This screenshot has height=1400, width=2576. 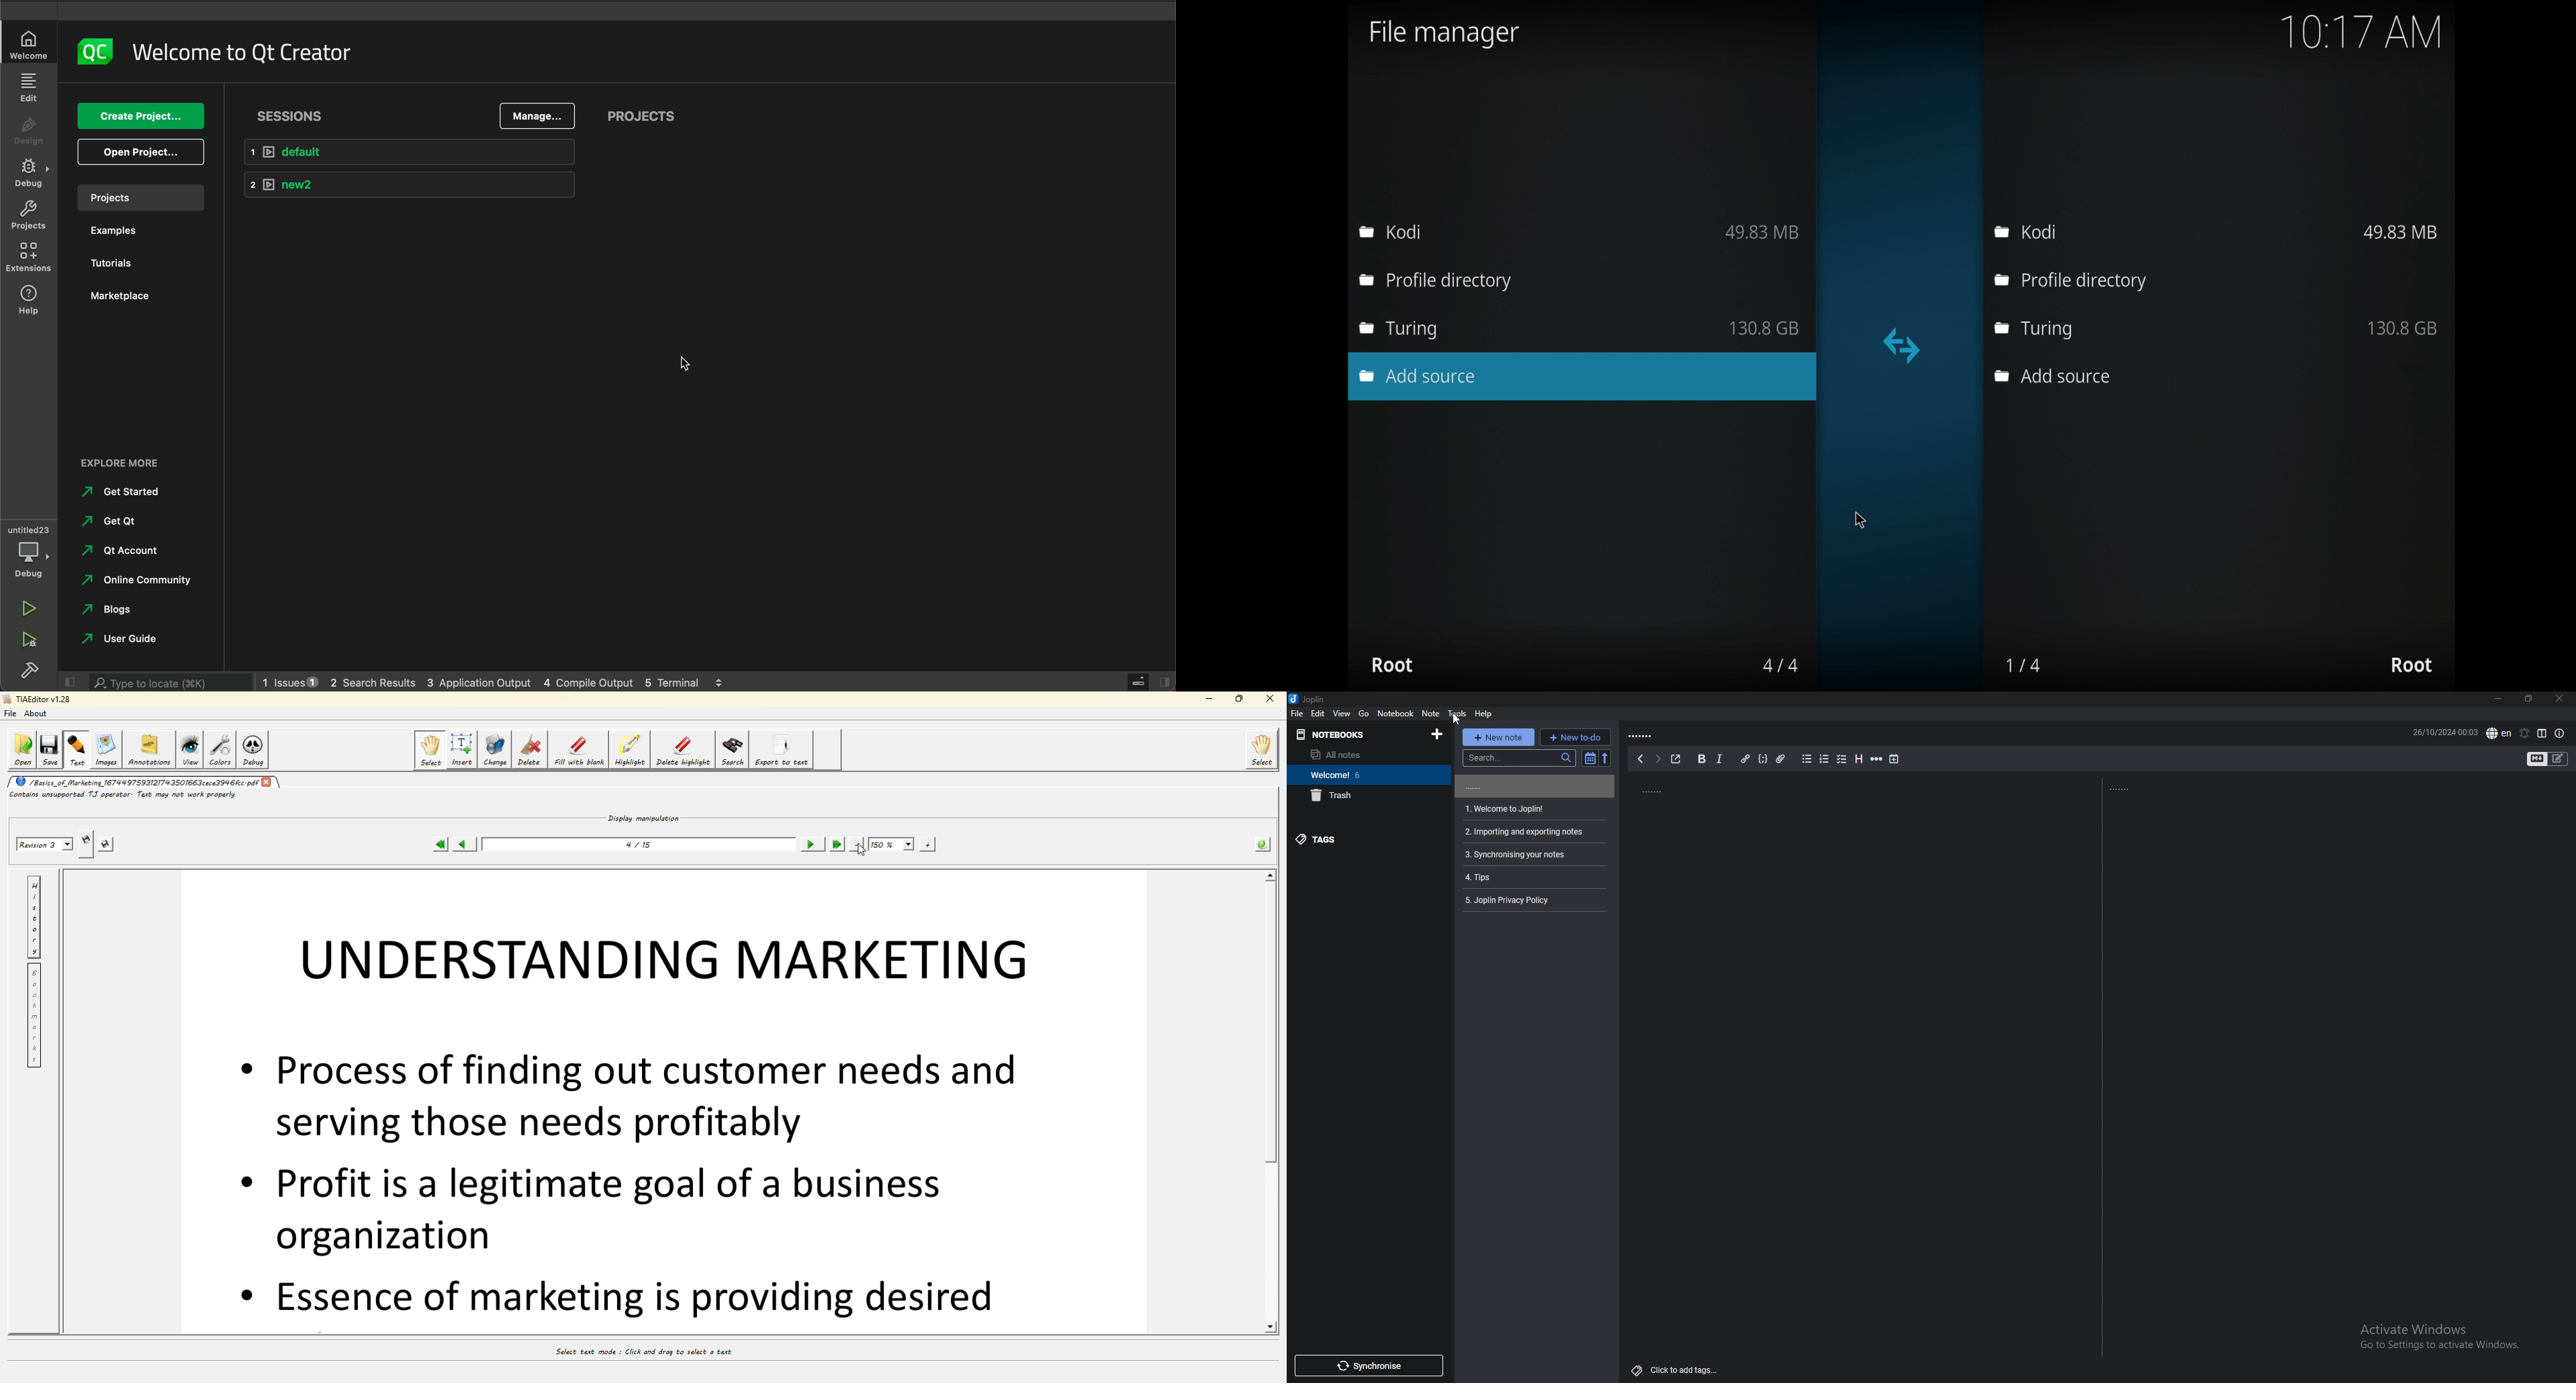 I want to click on add hyperlink, so click(x=1746, y=759).